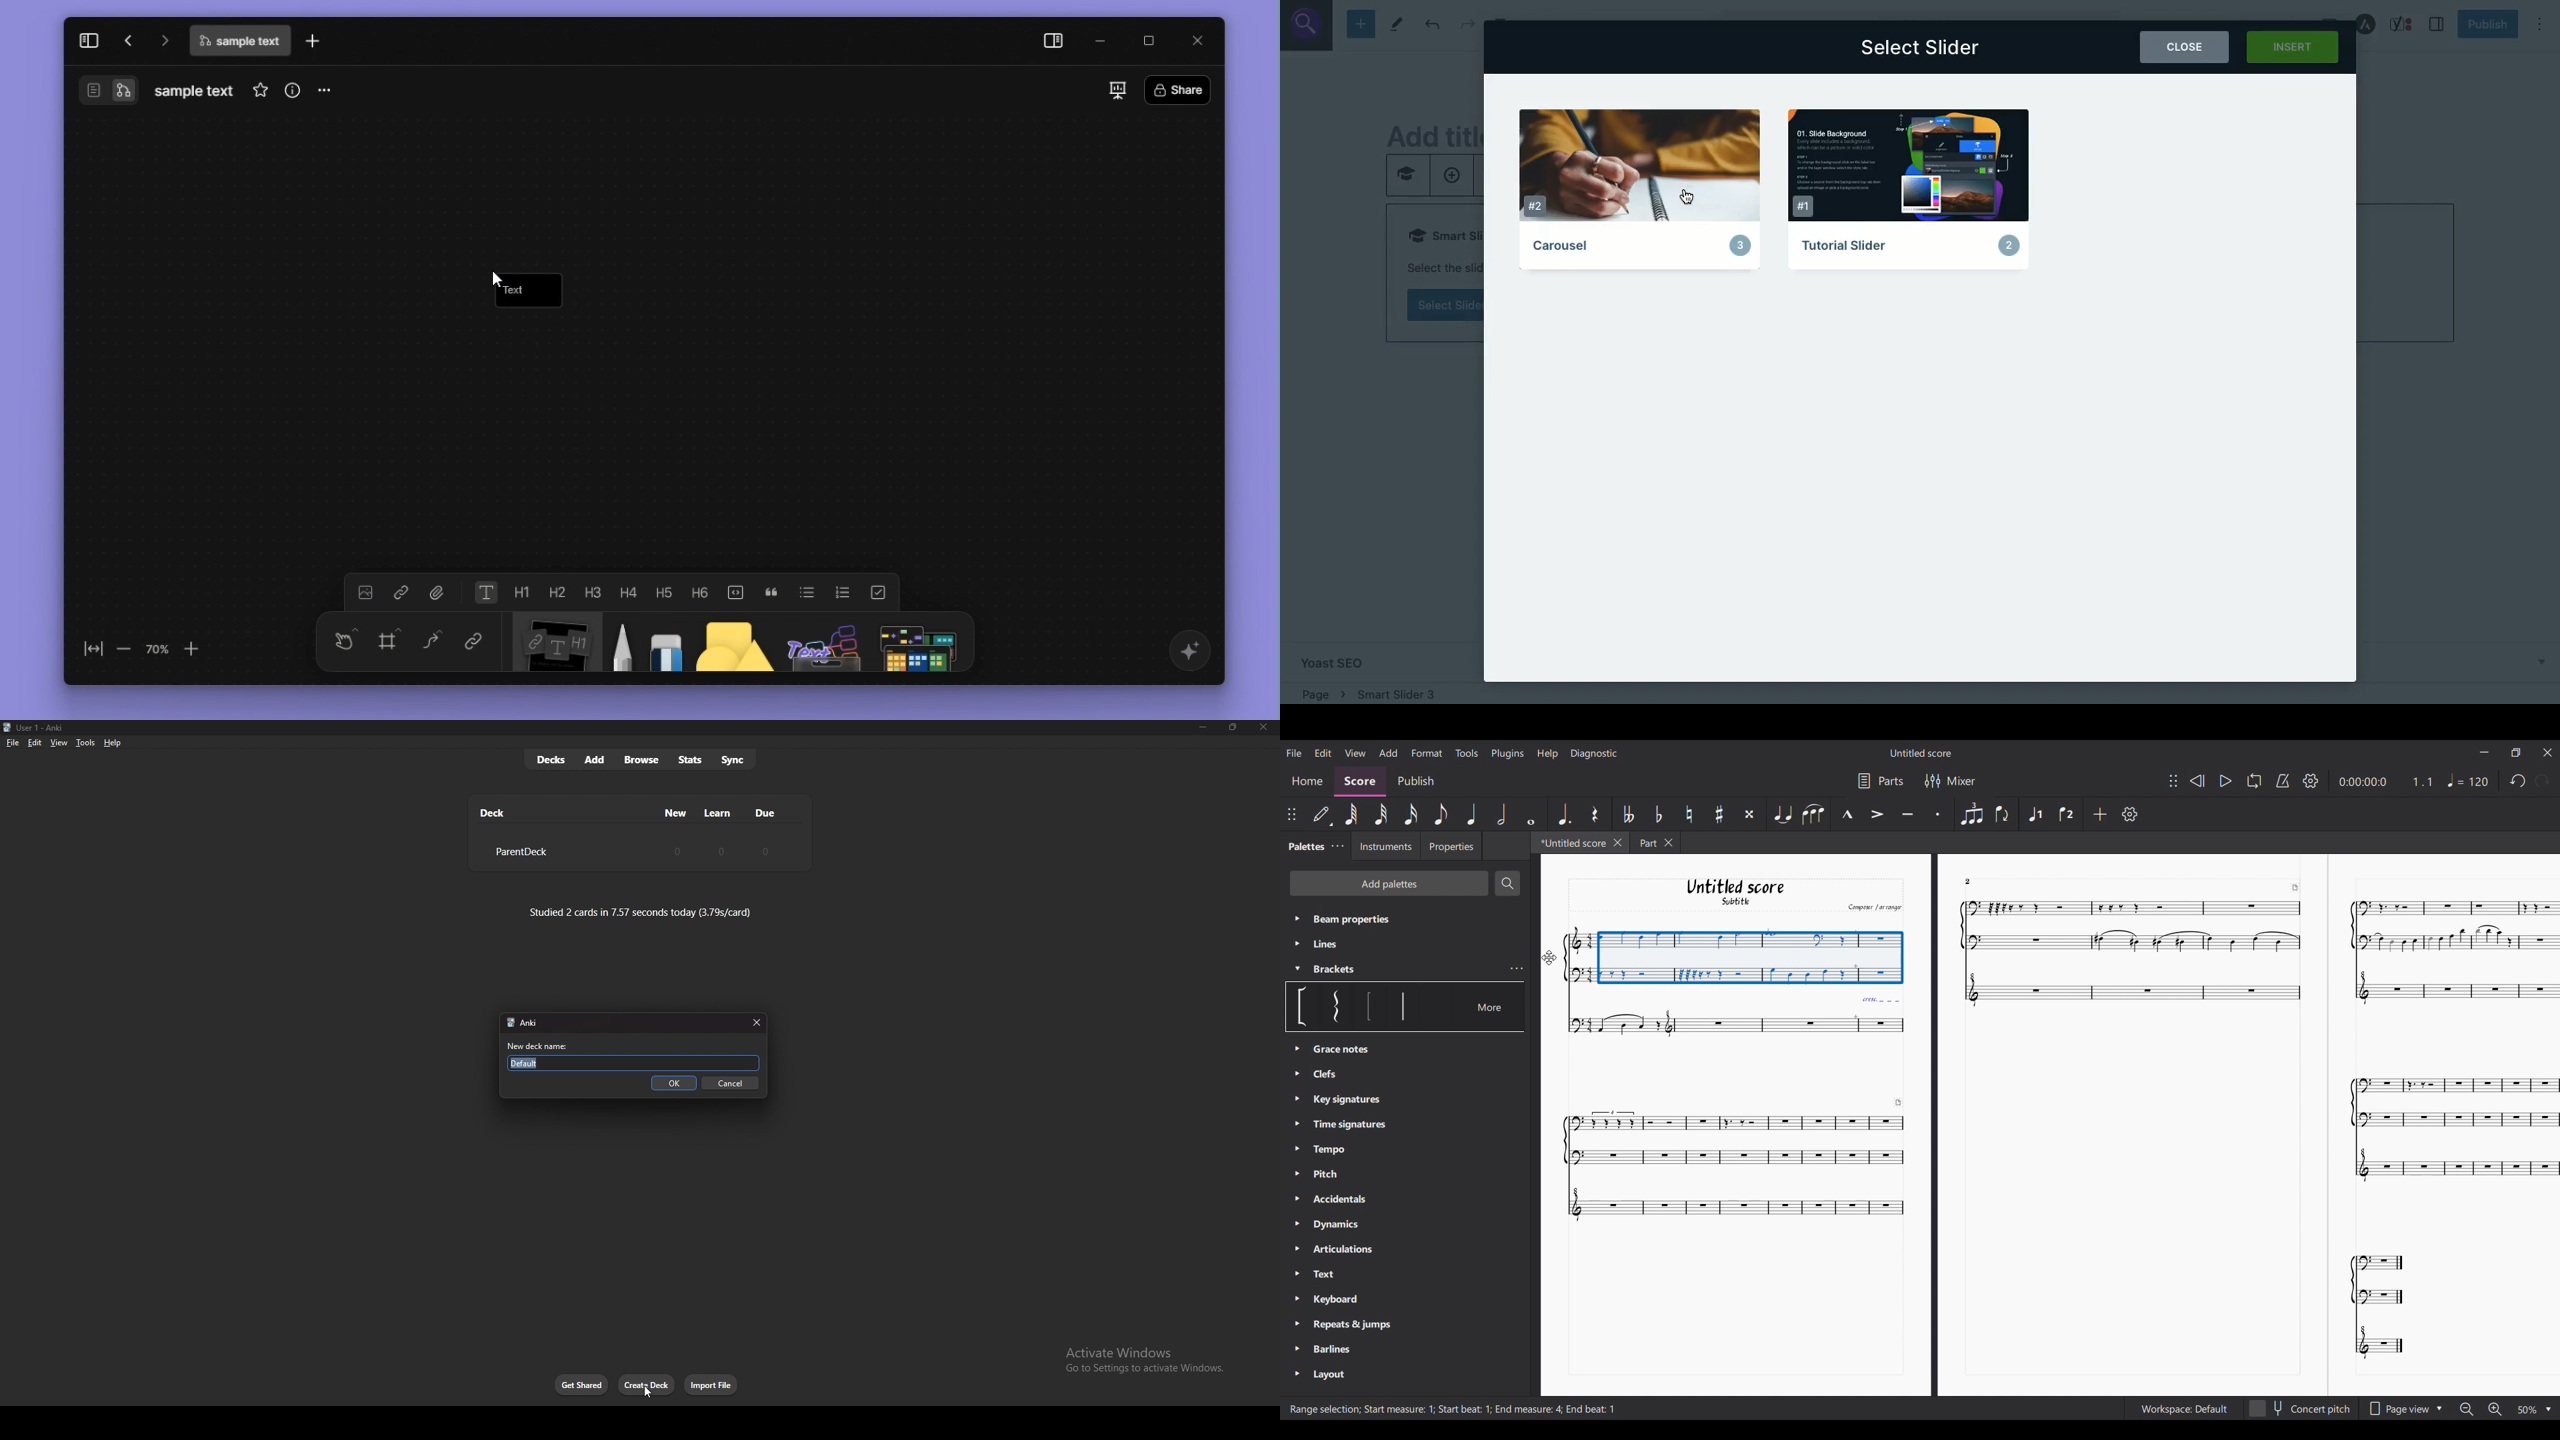 The width and height of the screenshot is (2576, 1456). I want to click on View , so click(1355, 753).